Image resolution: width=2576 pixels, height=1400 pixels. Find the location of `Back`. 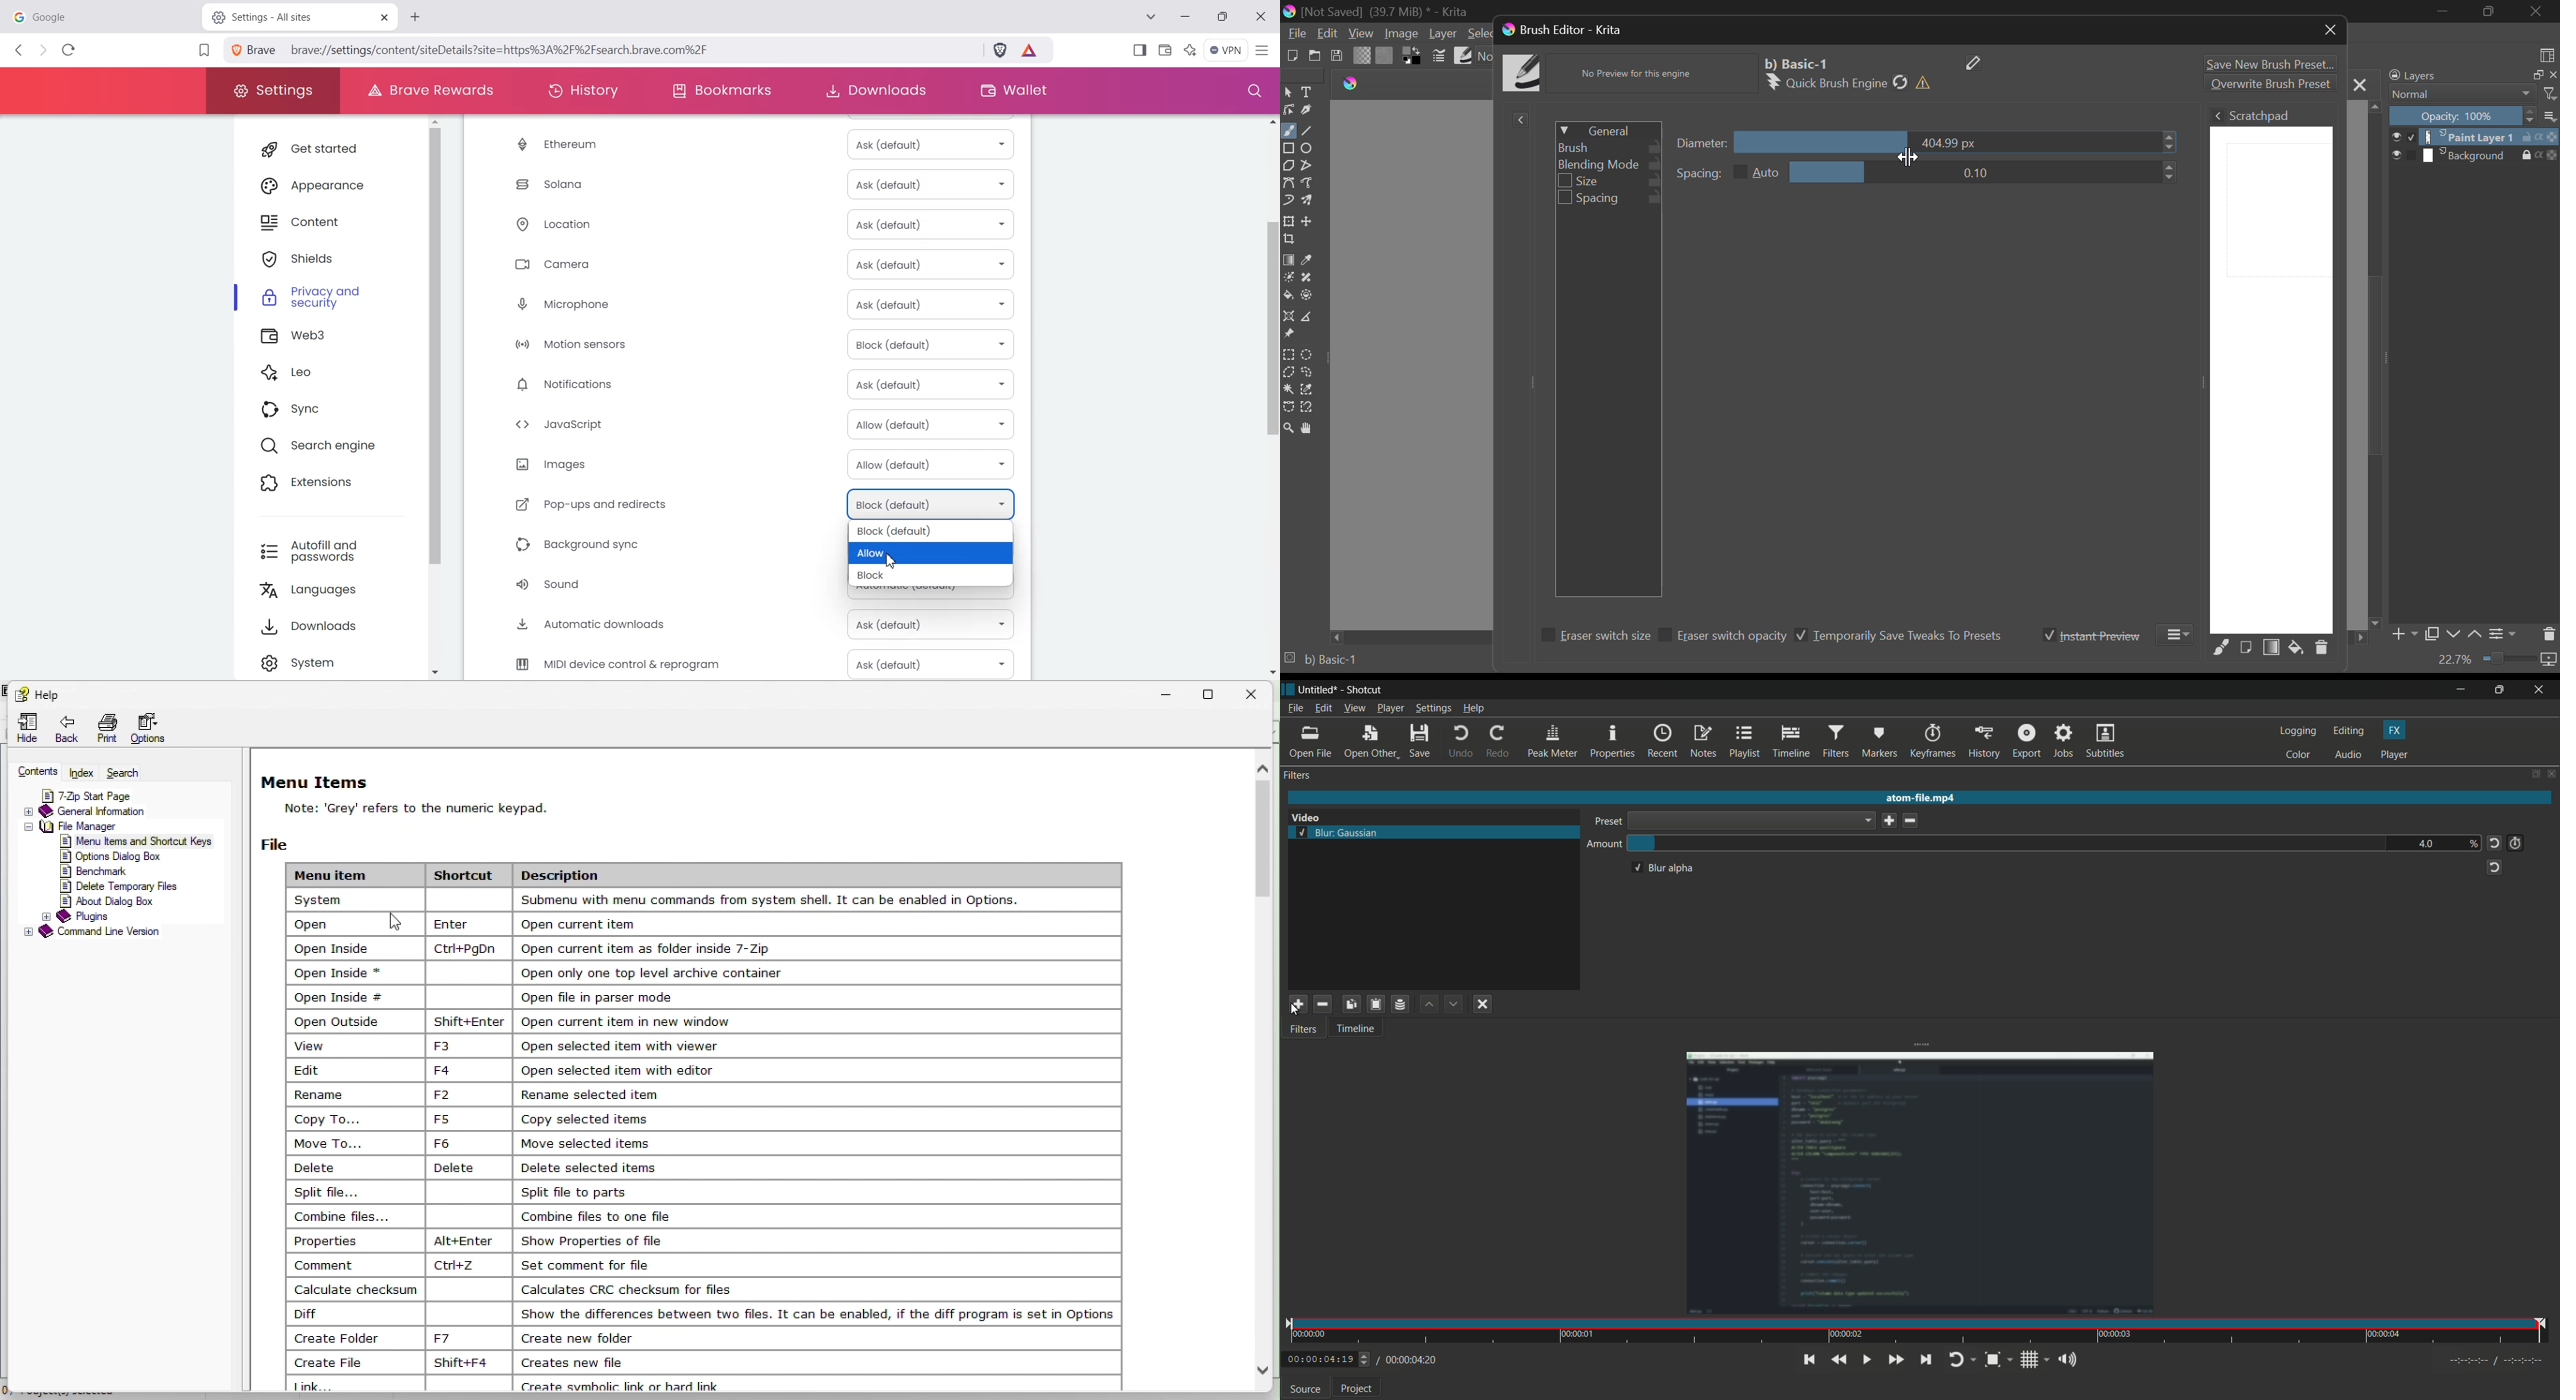

Back is located at coordinates (65, 730).